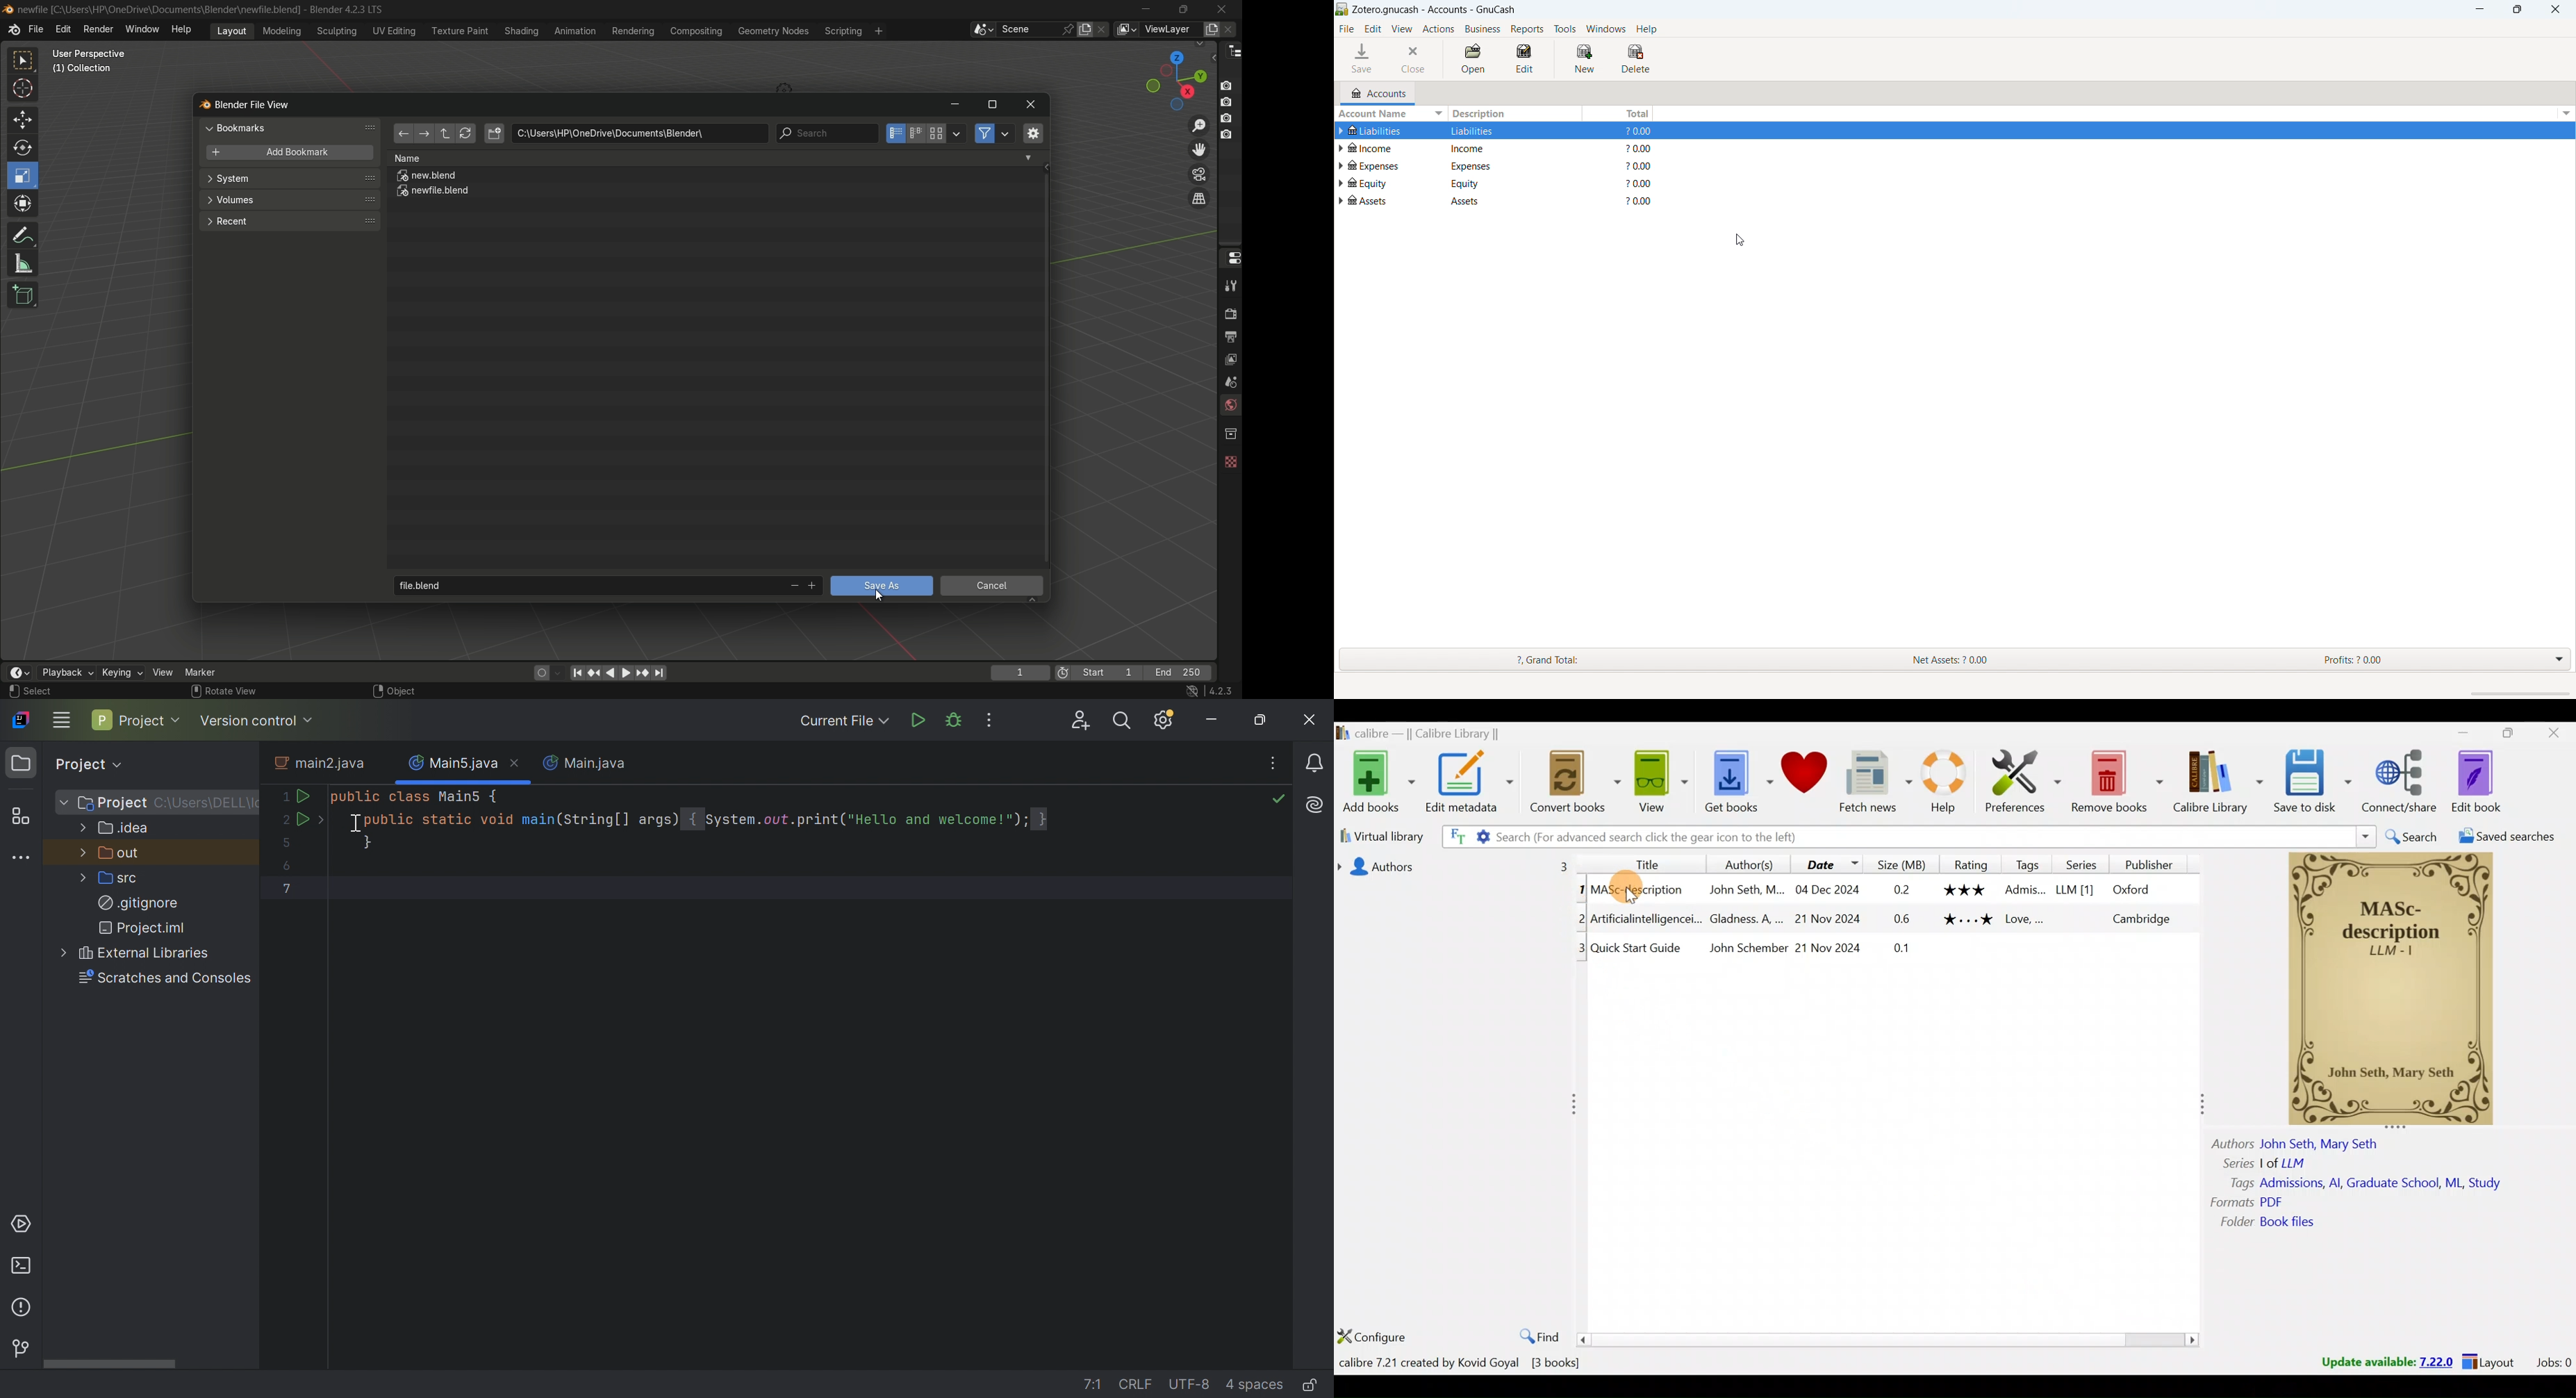 This screenshot has width=2576, height=1400. Describe the element at coordinates (1374, 201) in the screenshot. I see `Assets` at that location.